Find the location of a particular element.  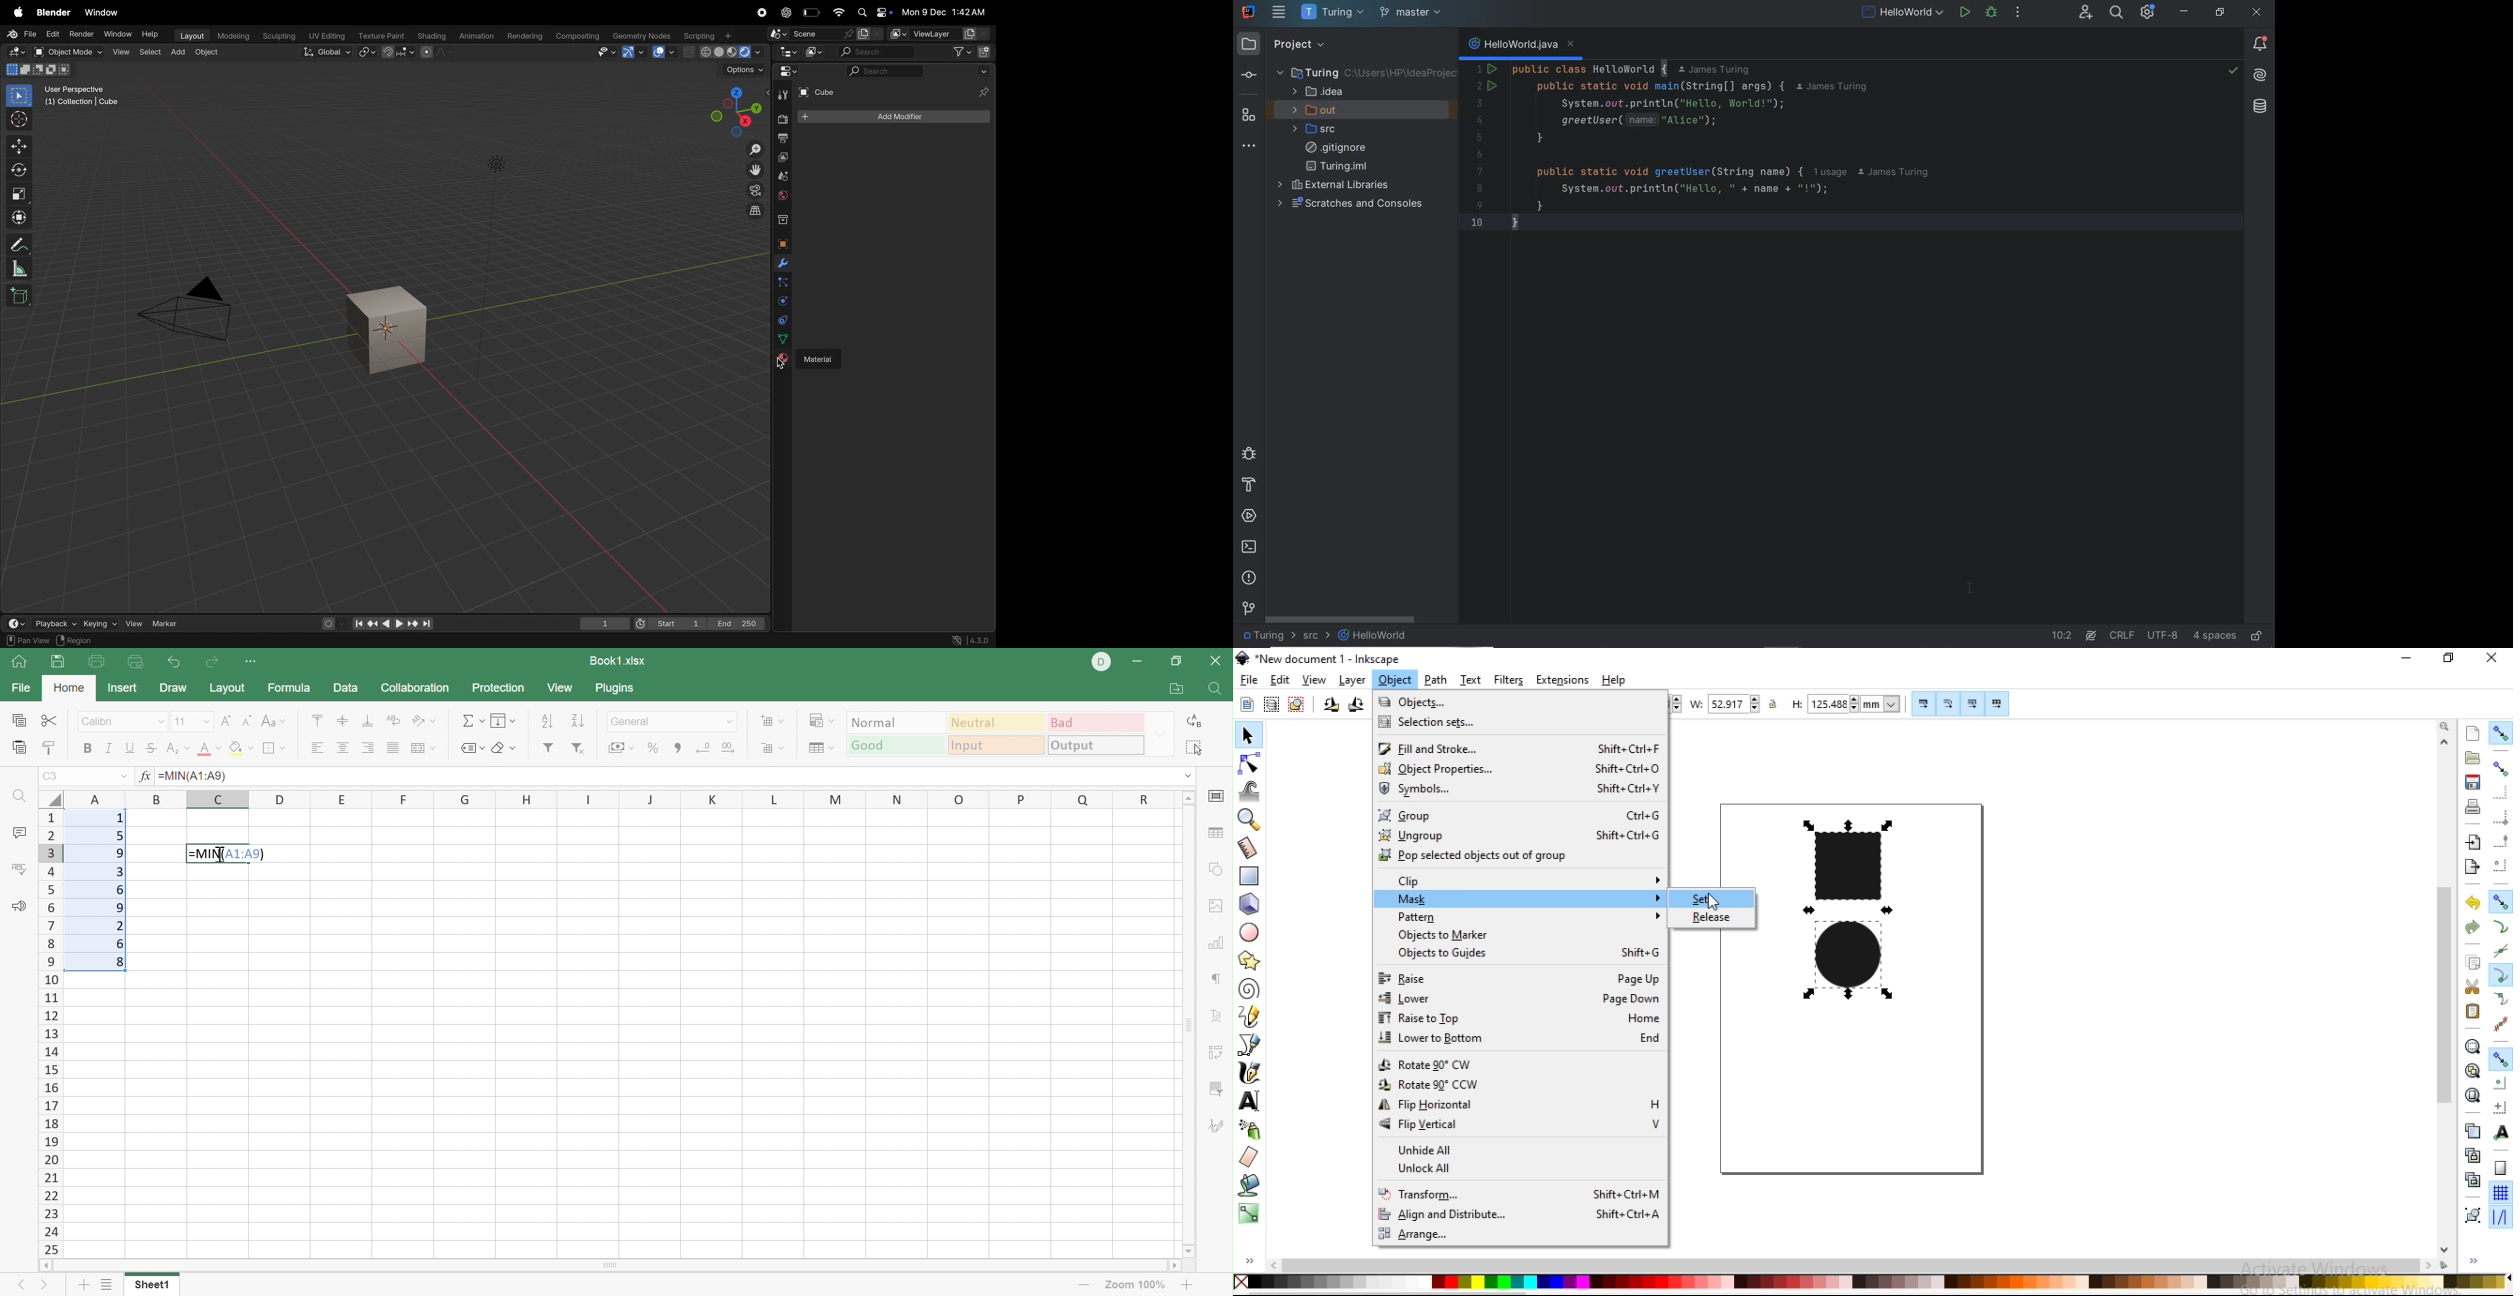

DEBUG is located at coordinates (1991, 12).